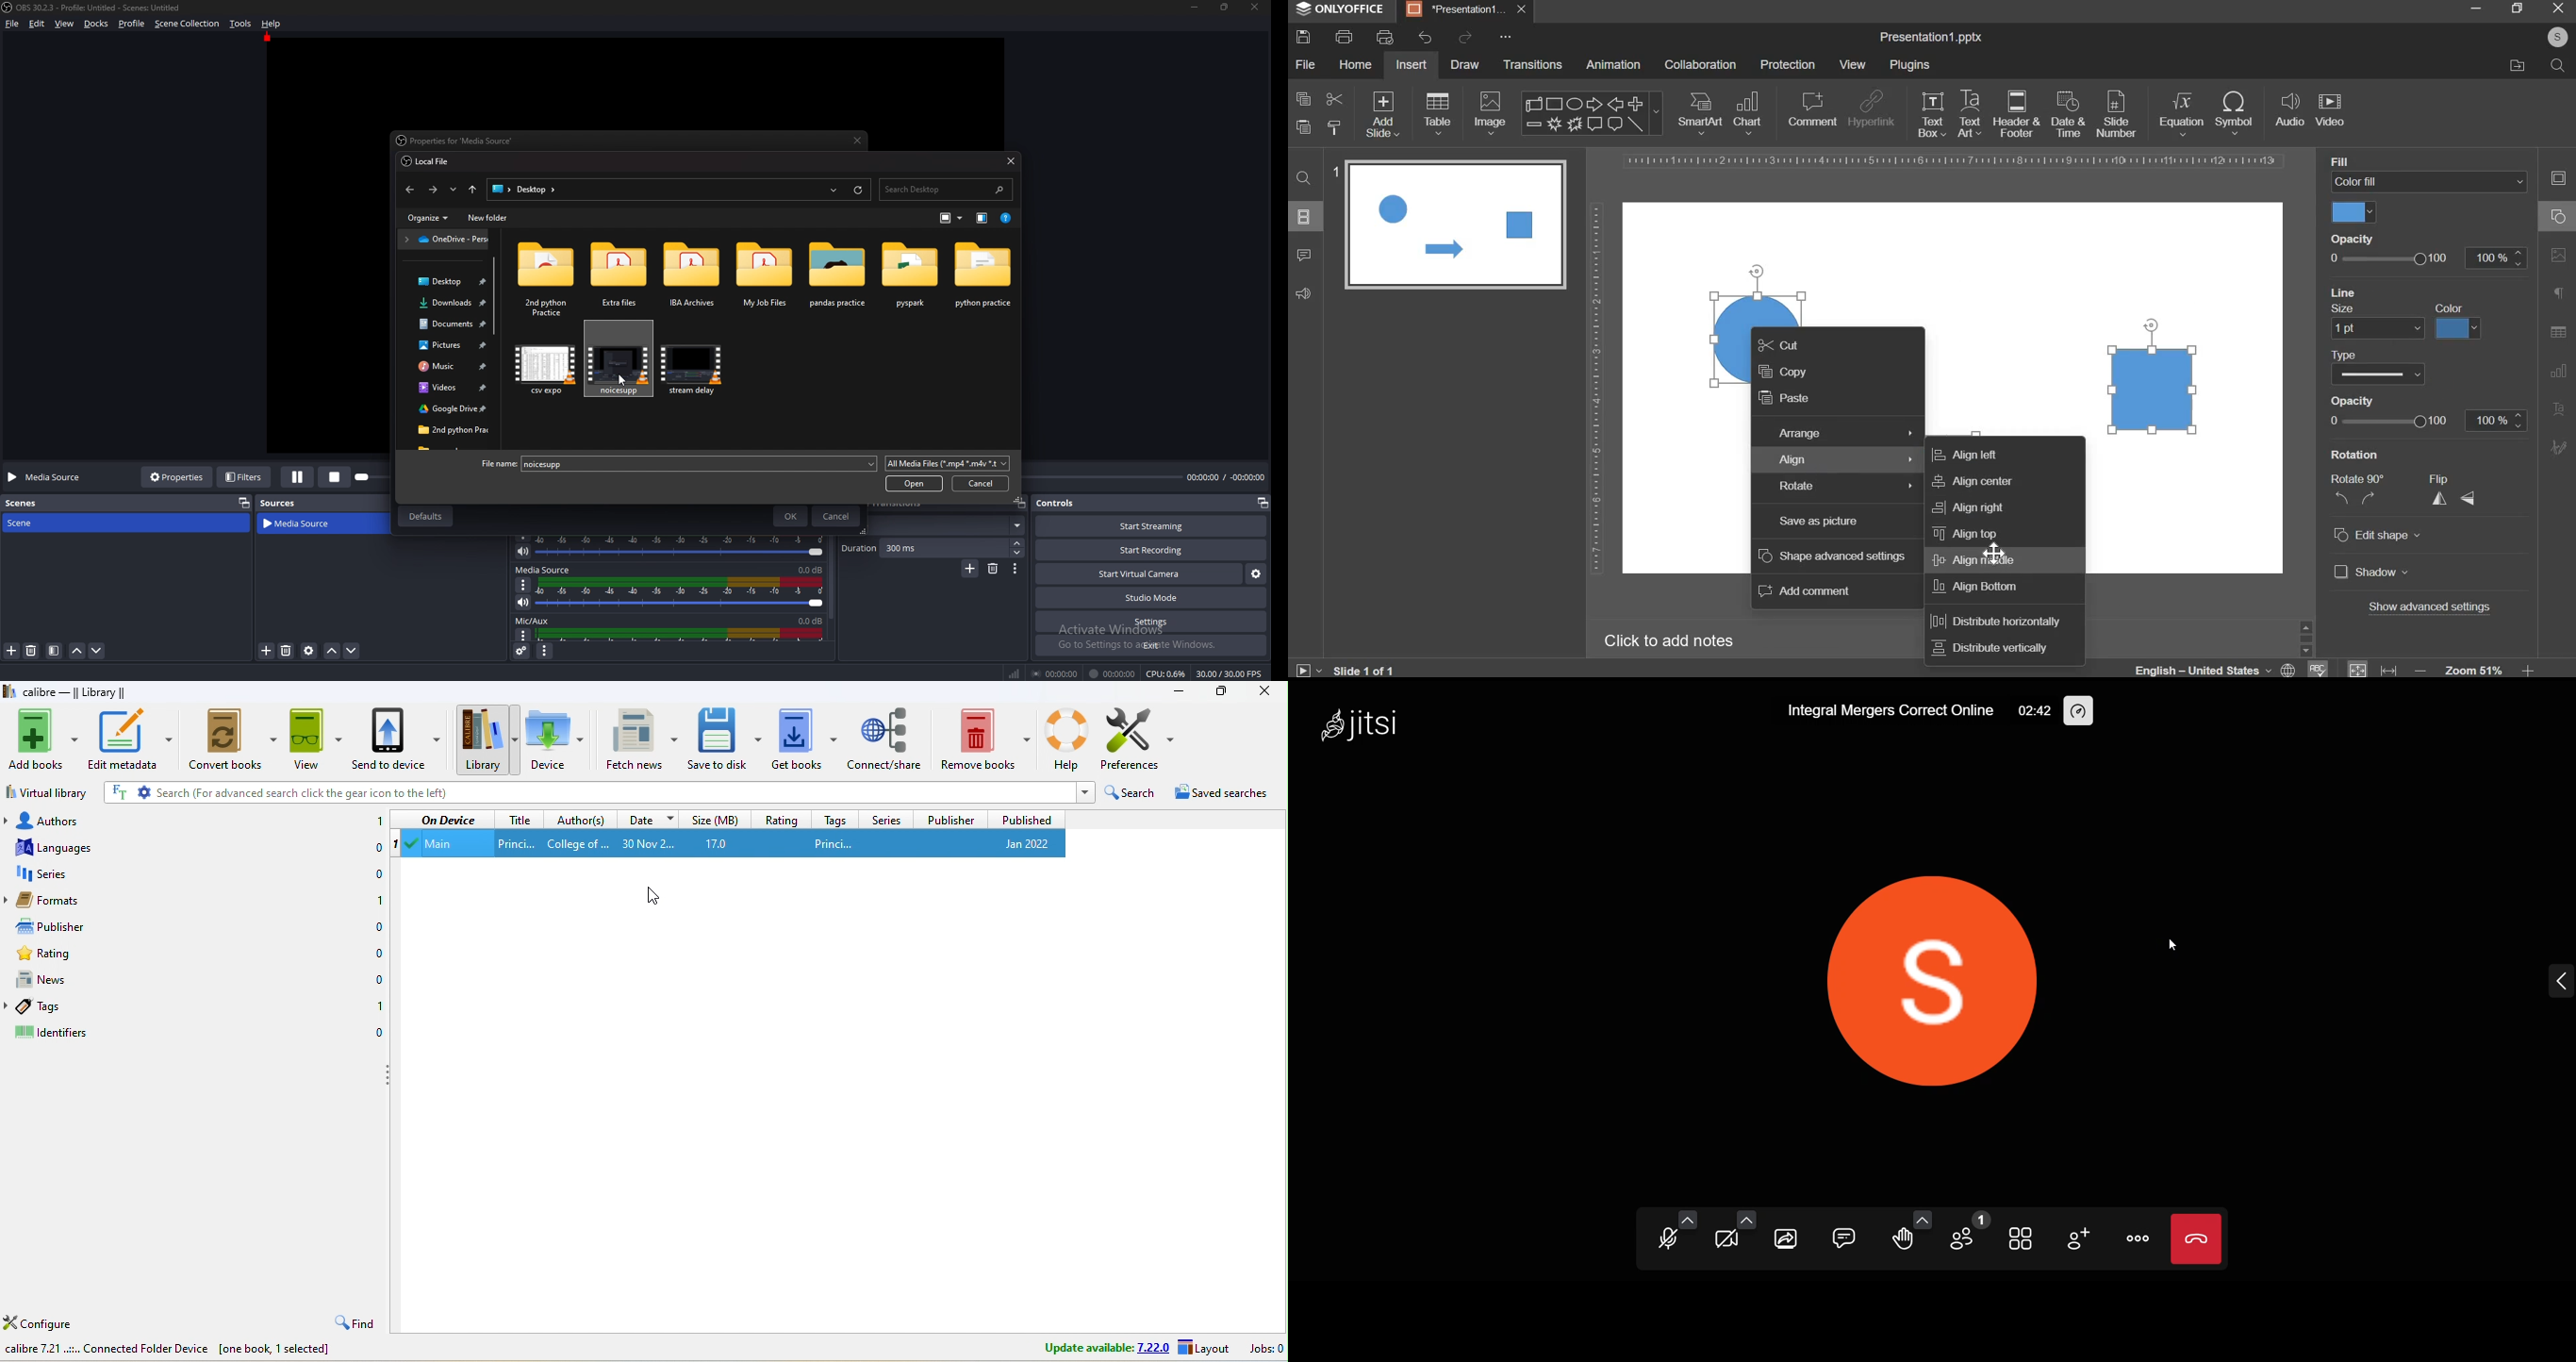 The width and height of the screenshot is (2576, 1372). Describe the element at coordinates (2339, 500) in the screenshot. I see `rotate left 90` at that location.